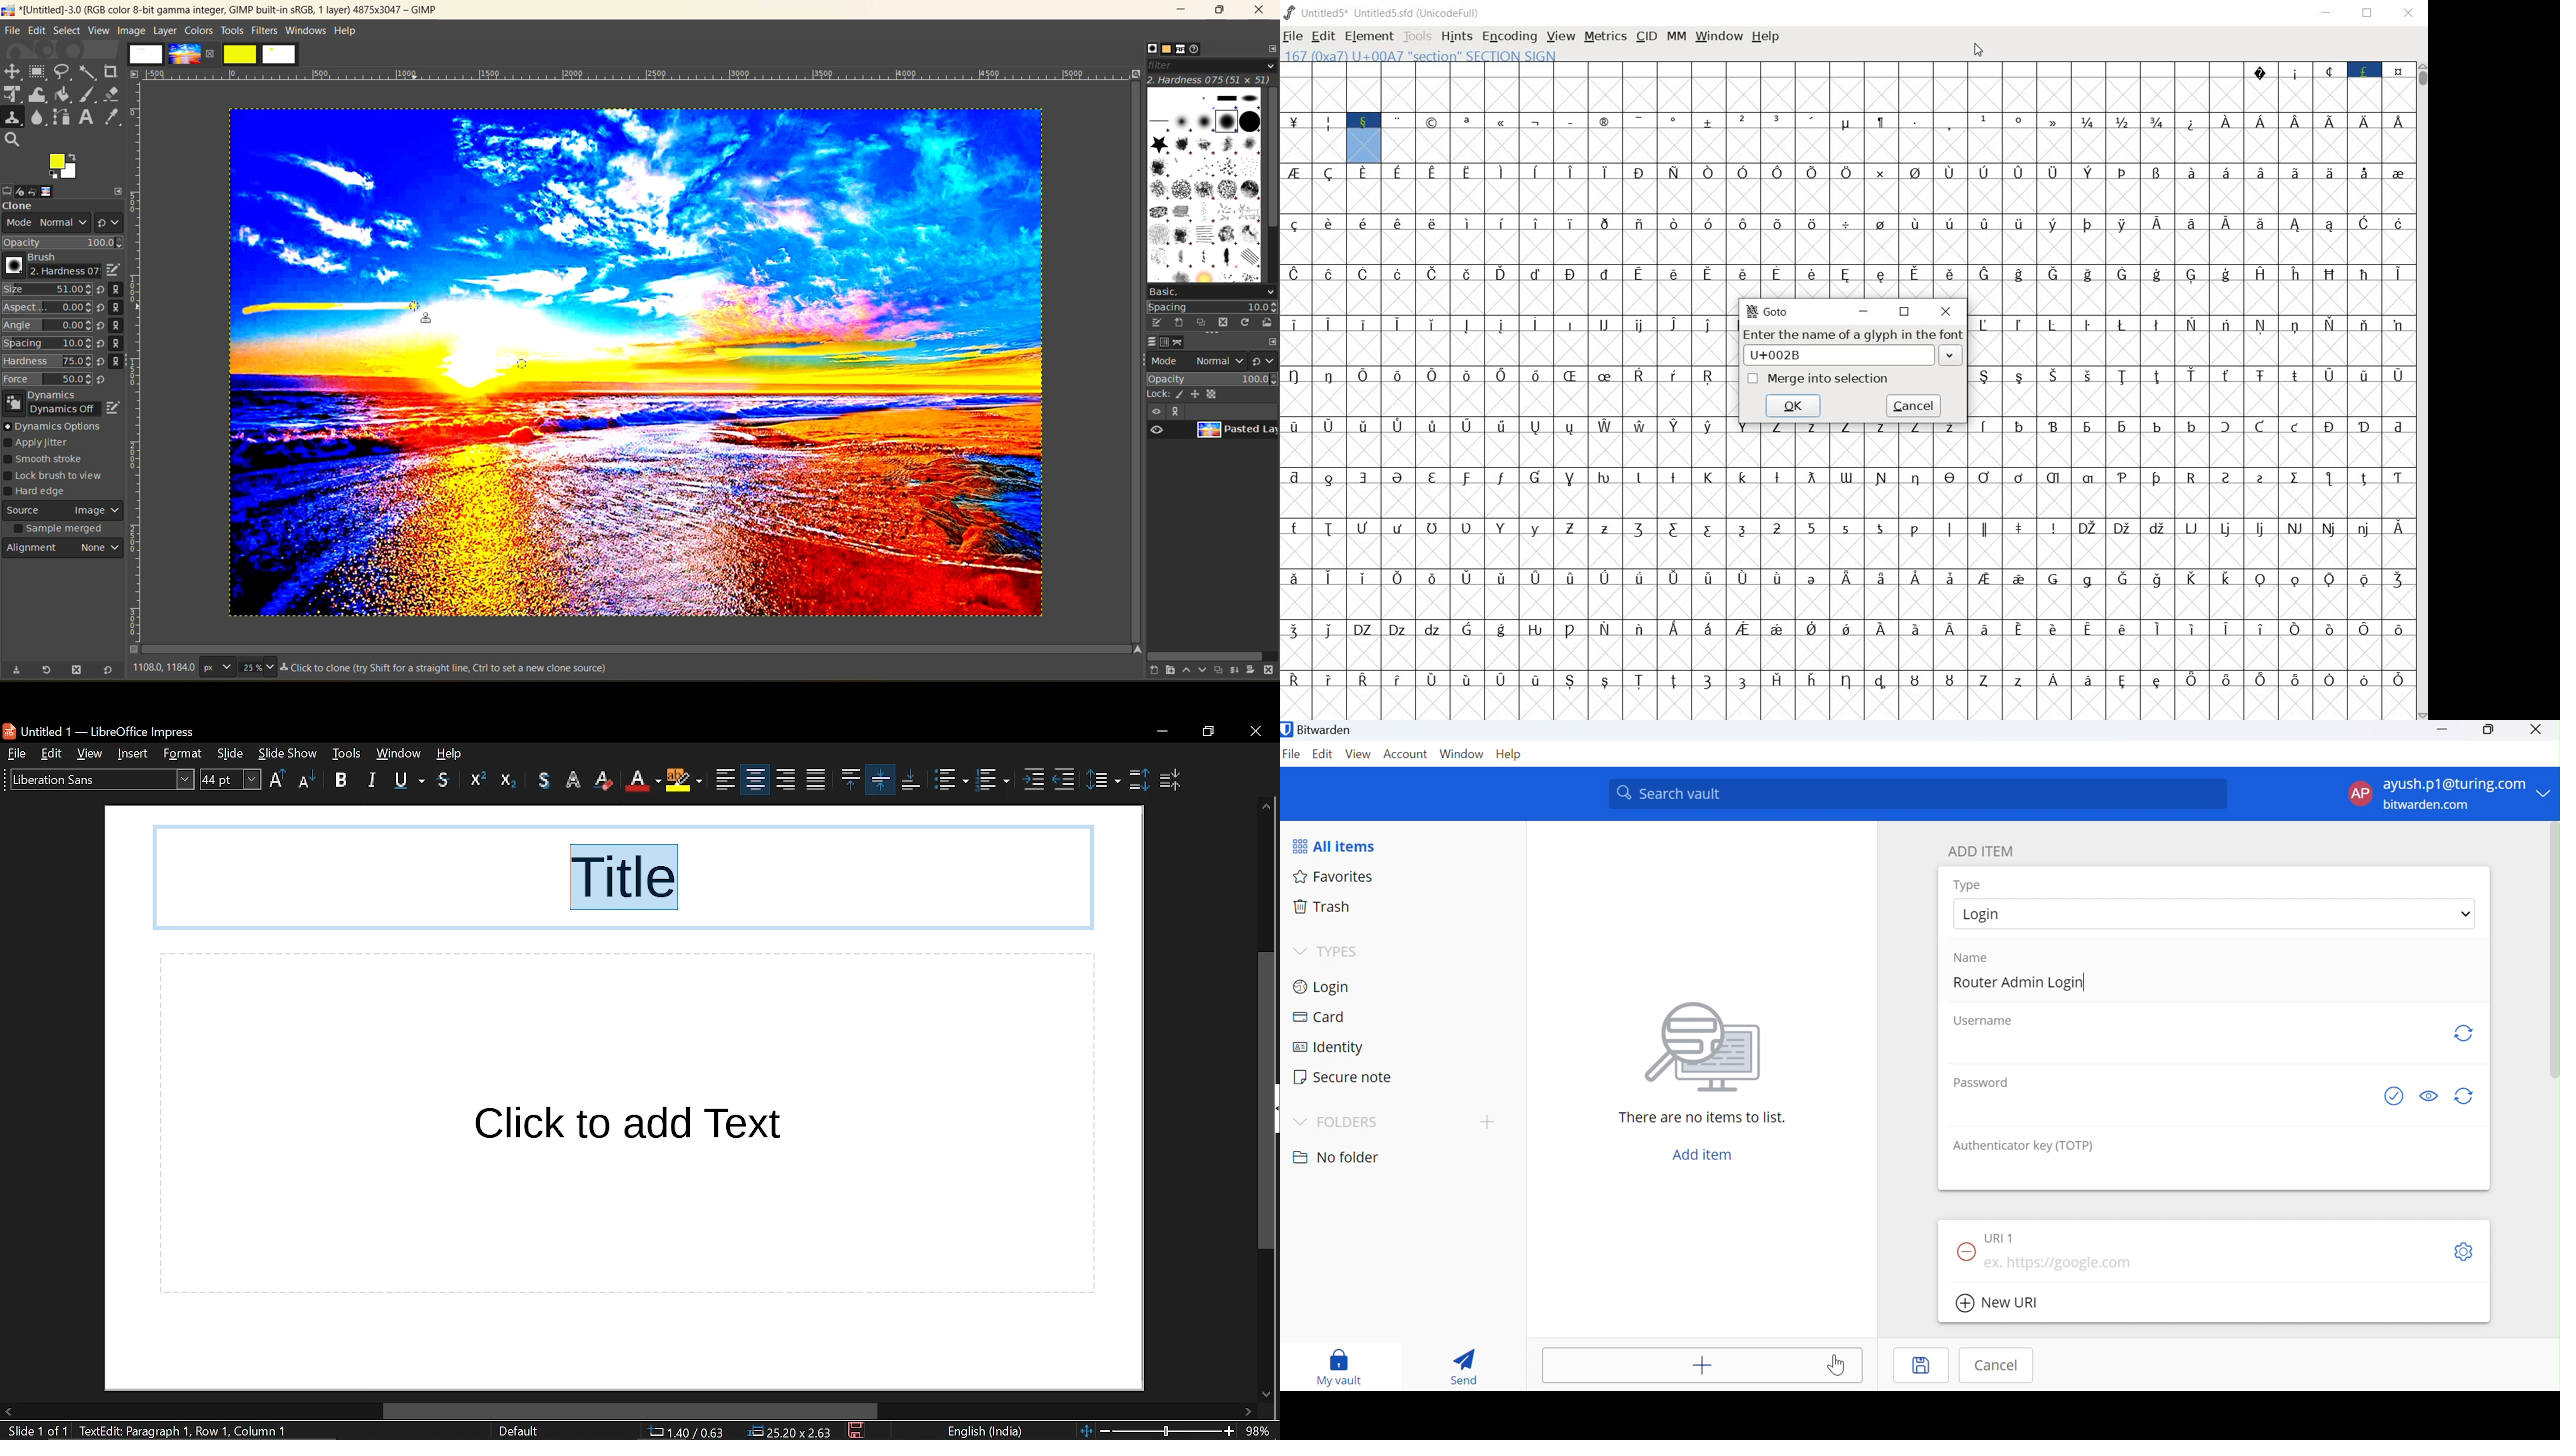 This screenshot has height=1456, width=2576. What do you see at coordinates (445, 781) in the screenshot?
I see `shadow` at bounding box center [445, 781].